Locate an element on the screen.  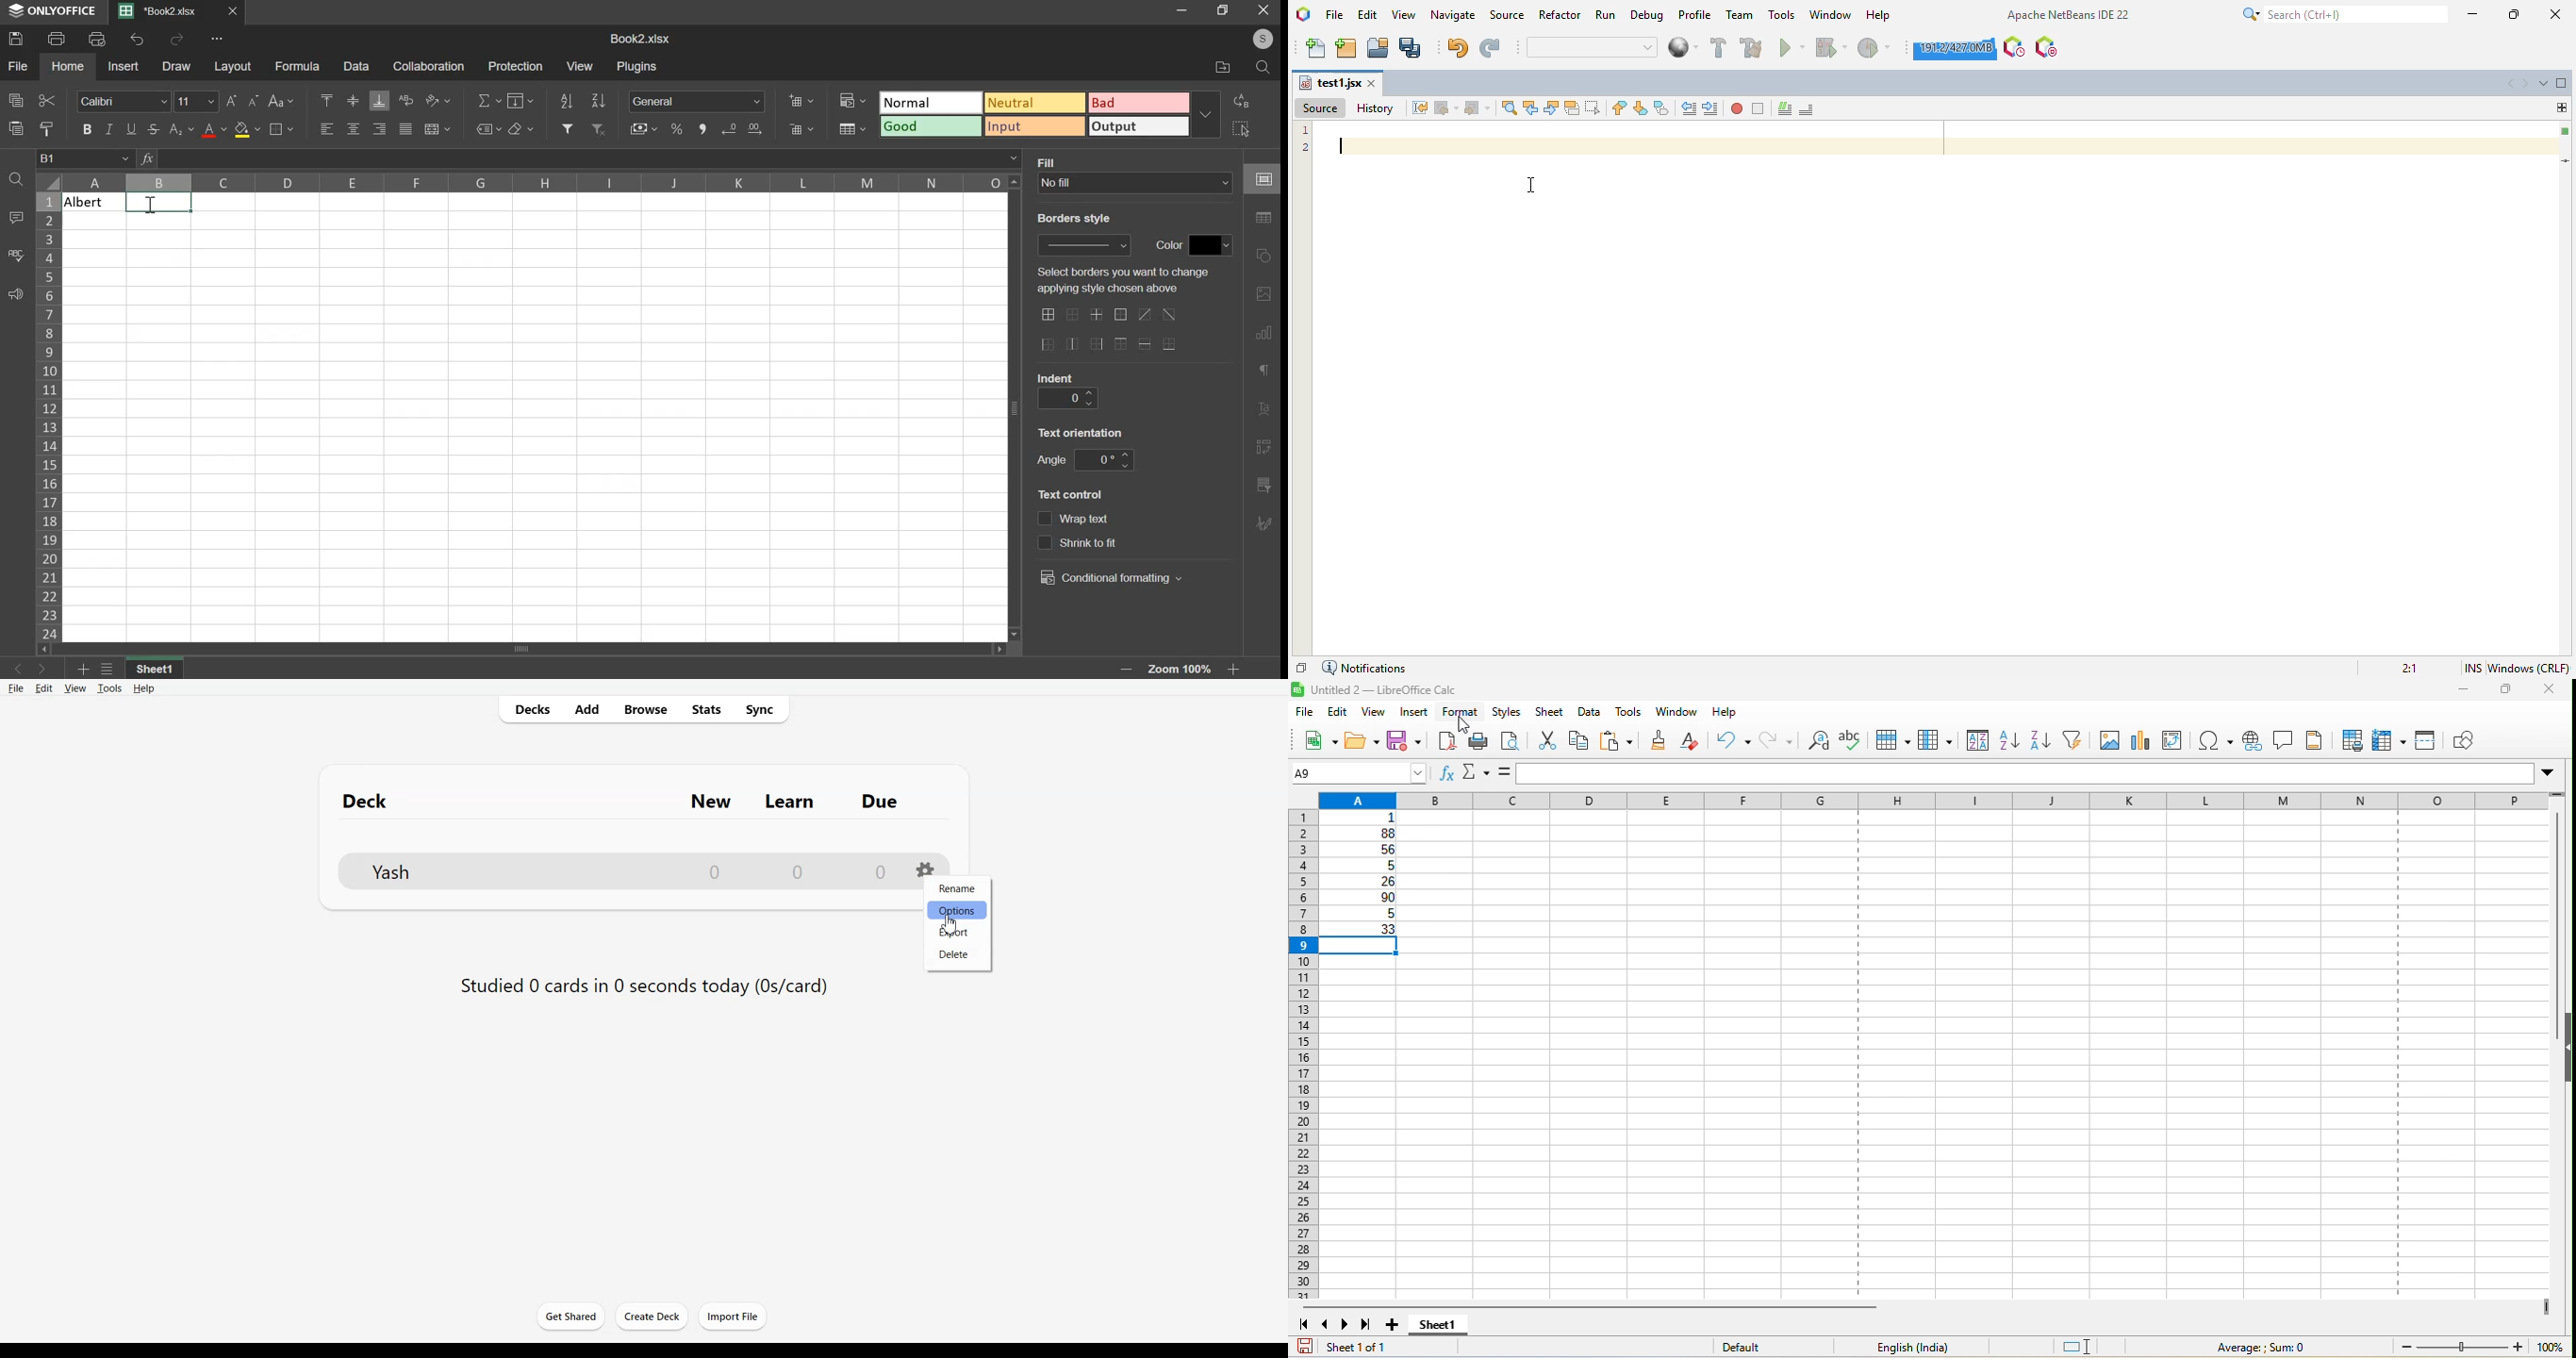
file menu is located at coordinates (108, 669).